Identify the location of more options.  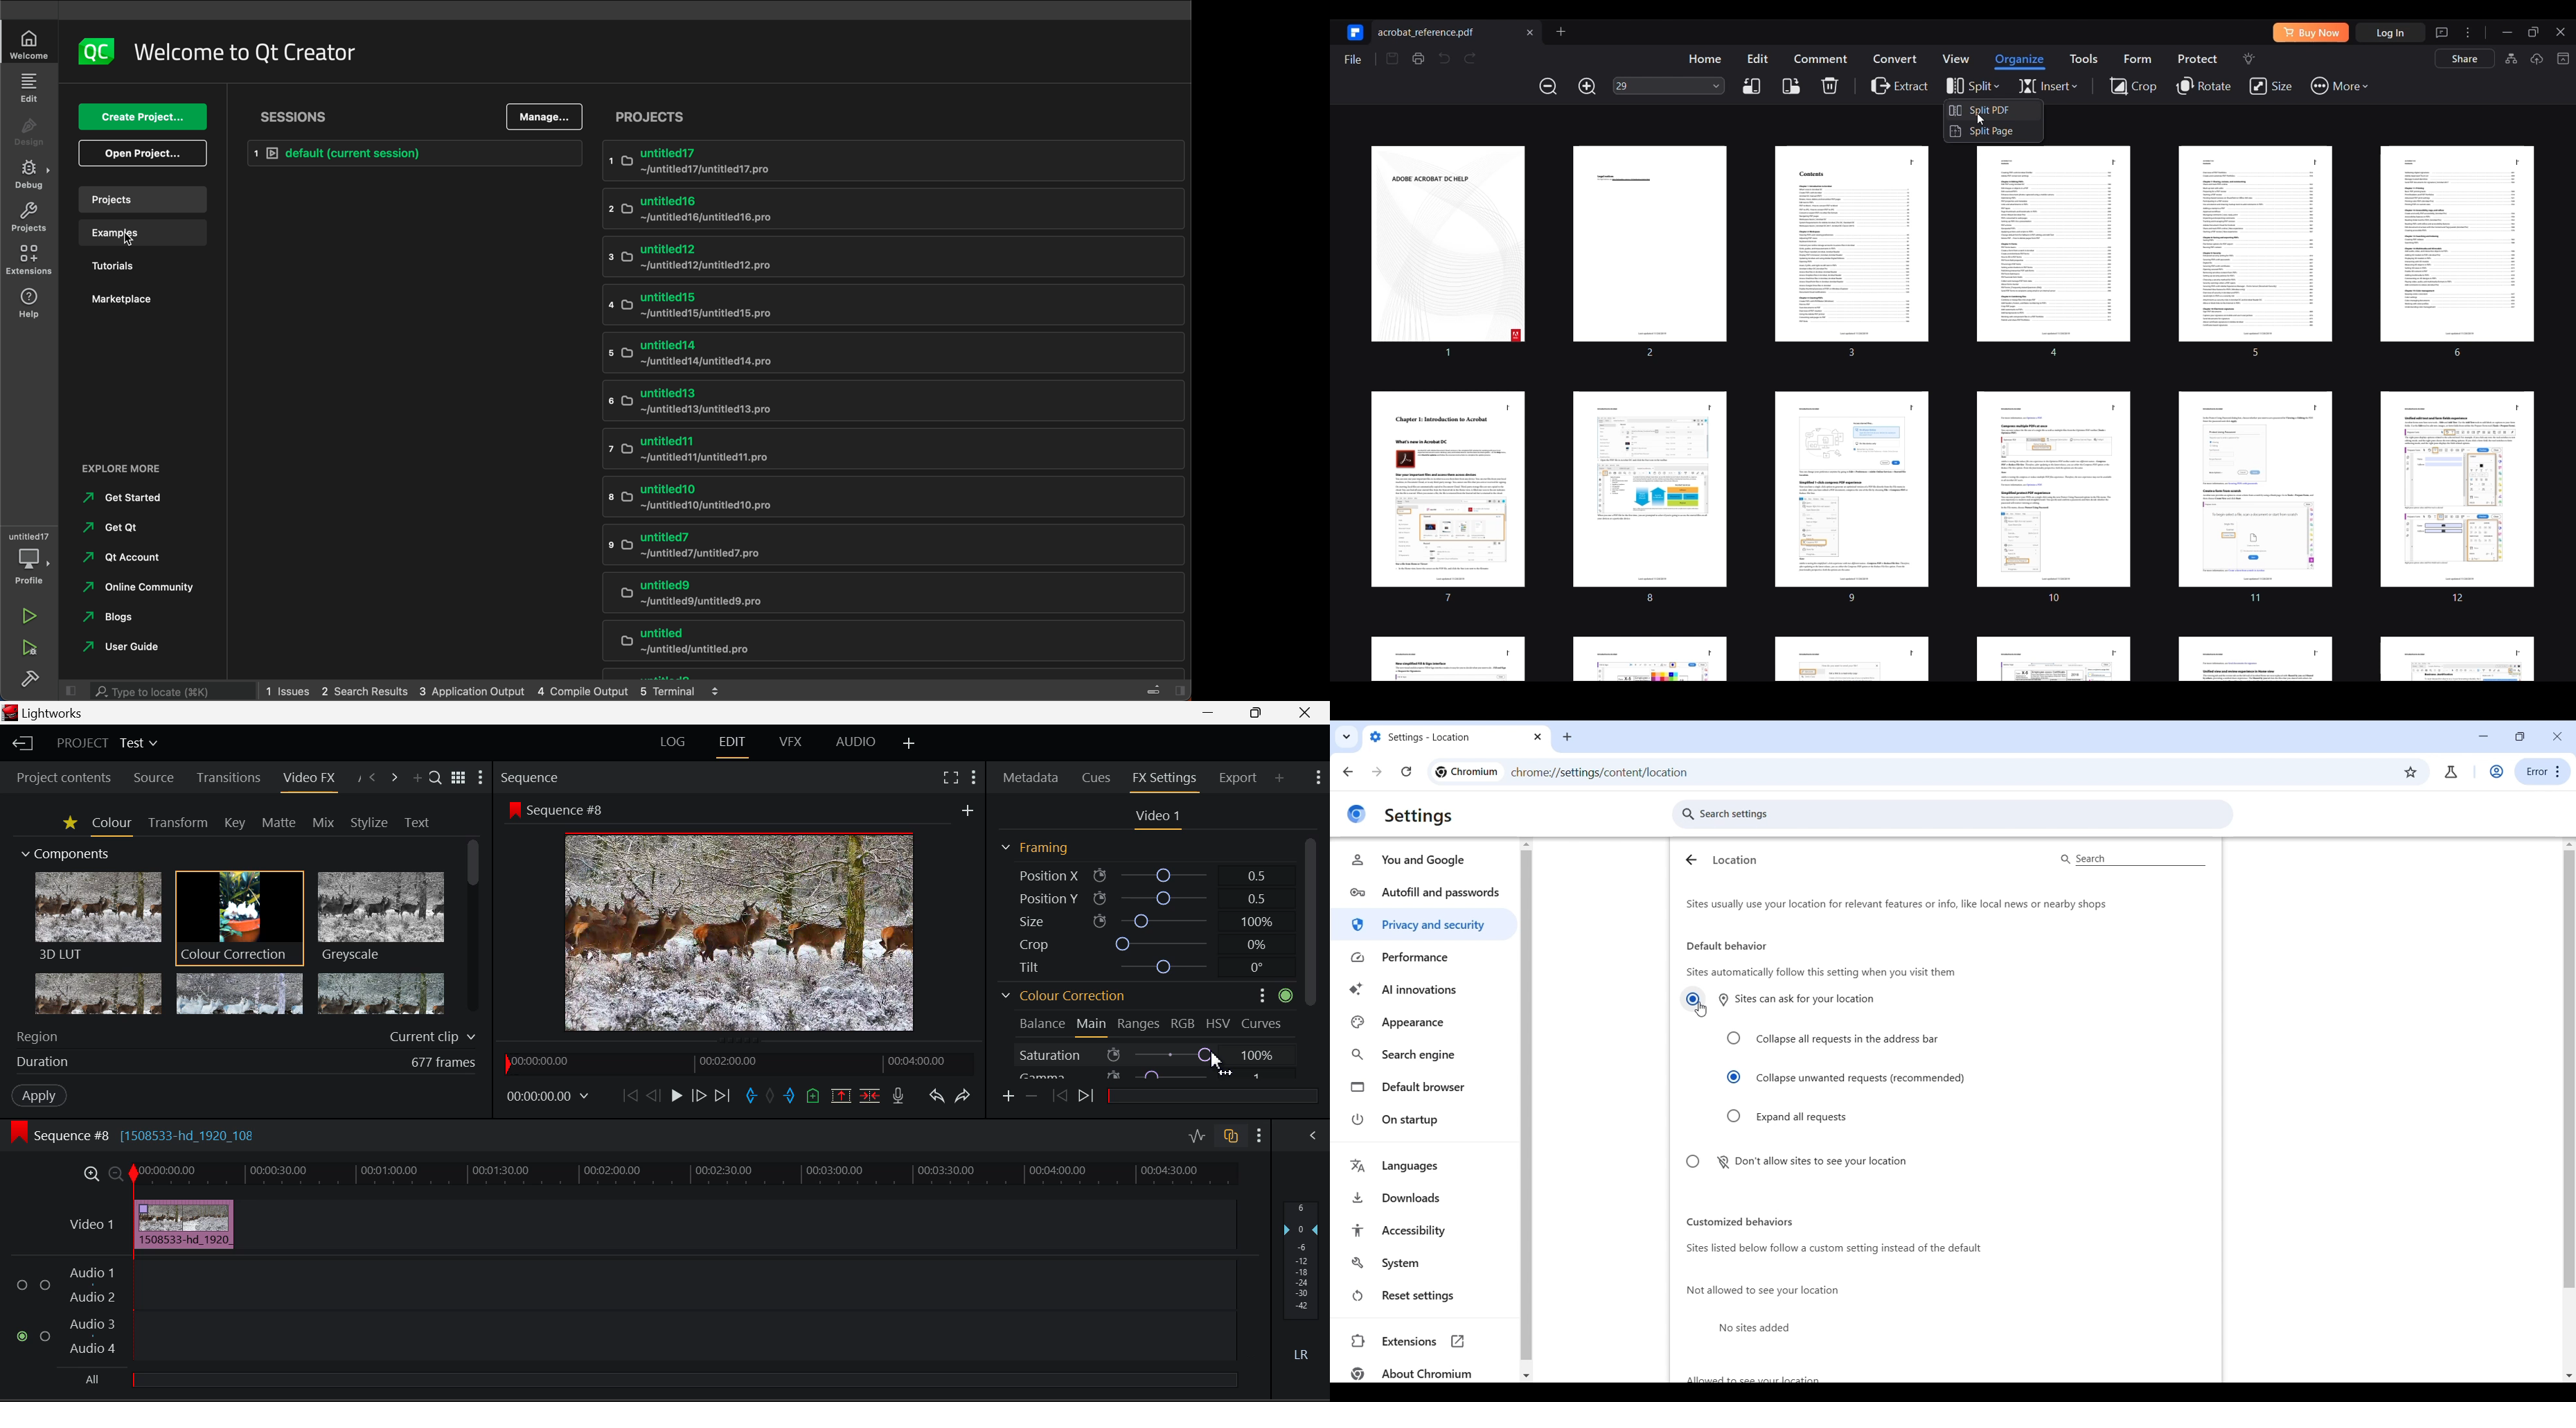
(1256, 995).